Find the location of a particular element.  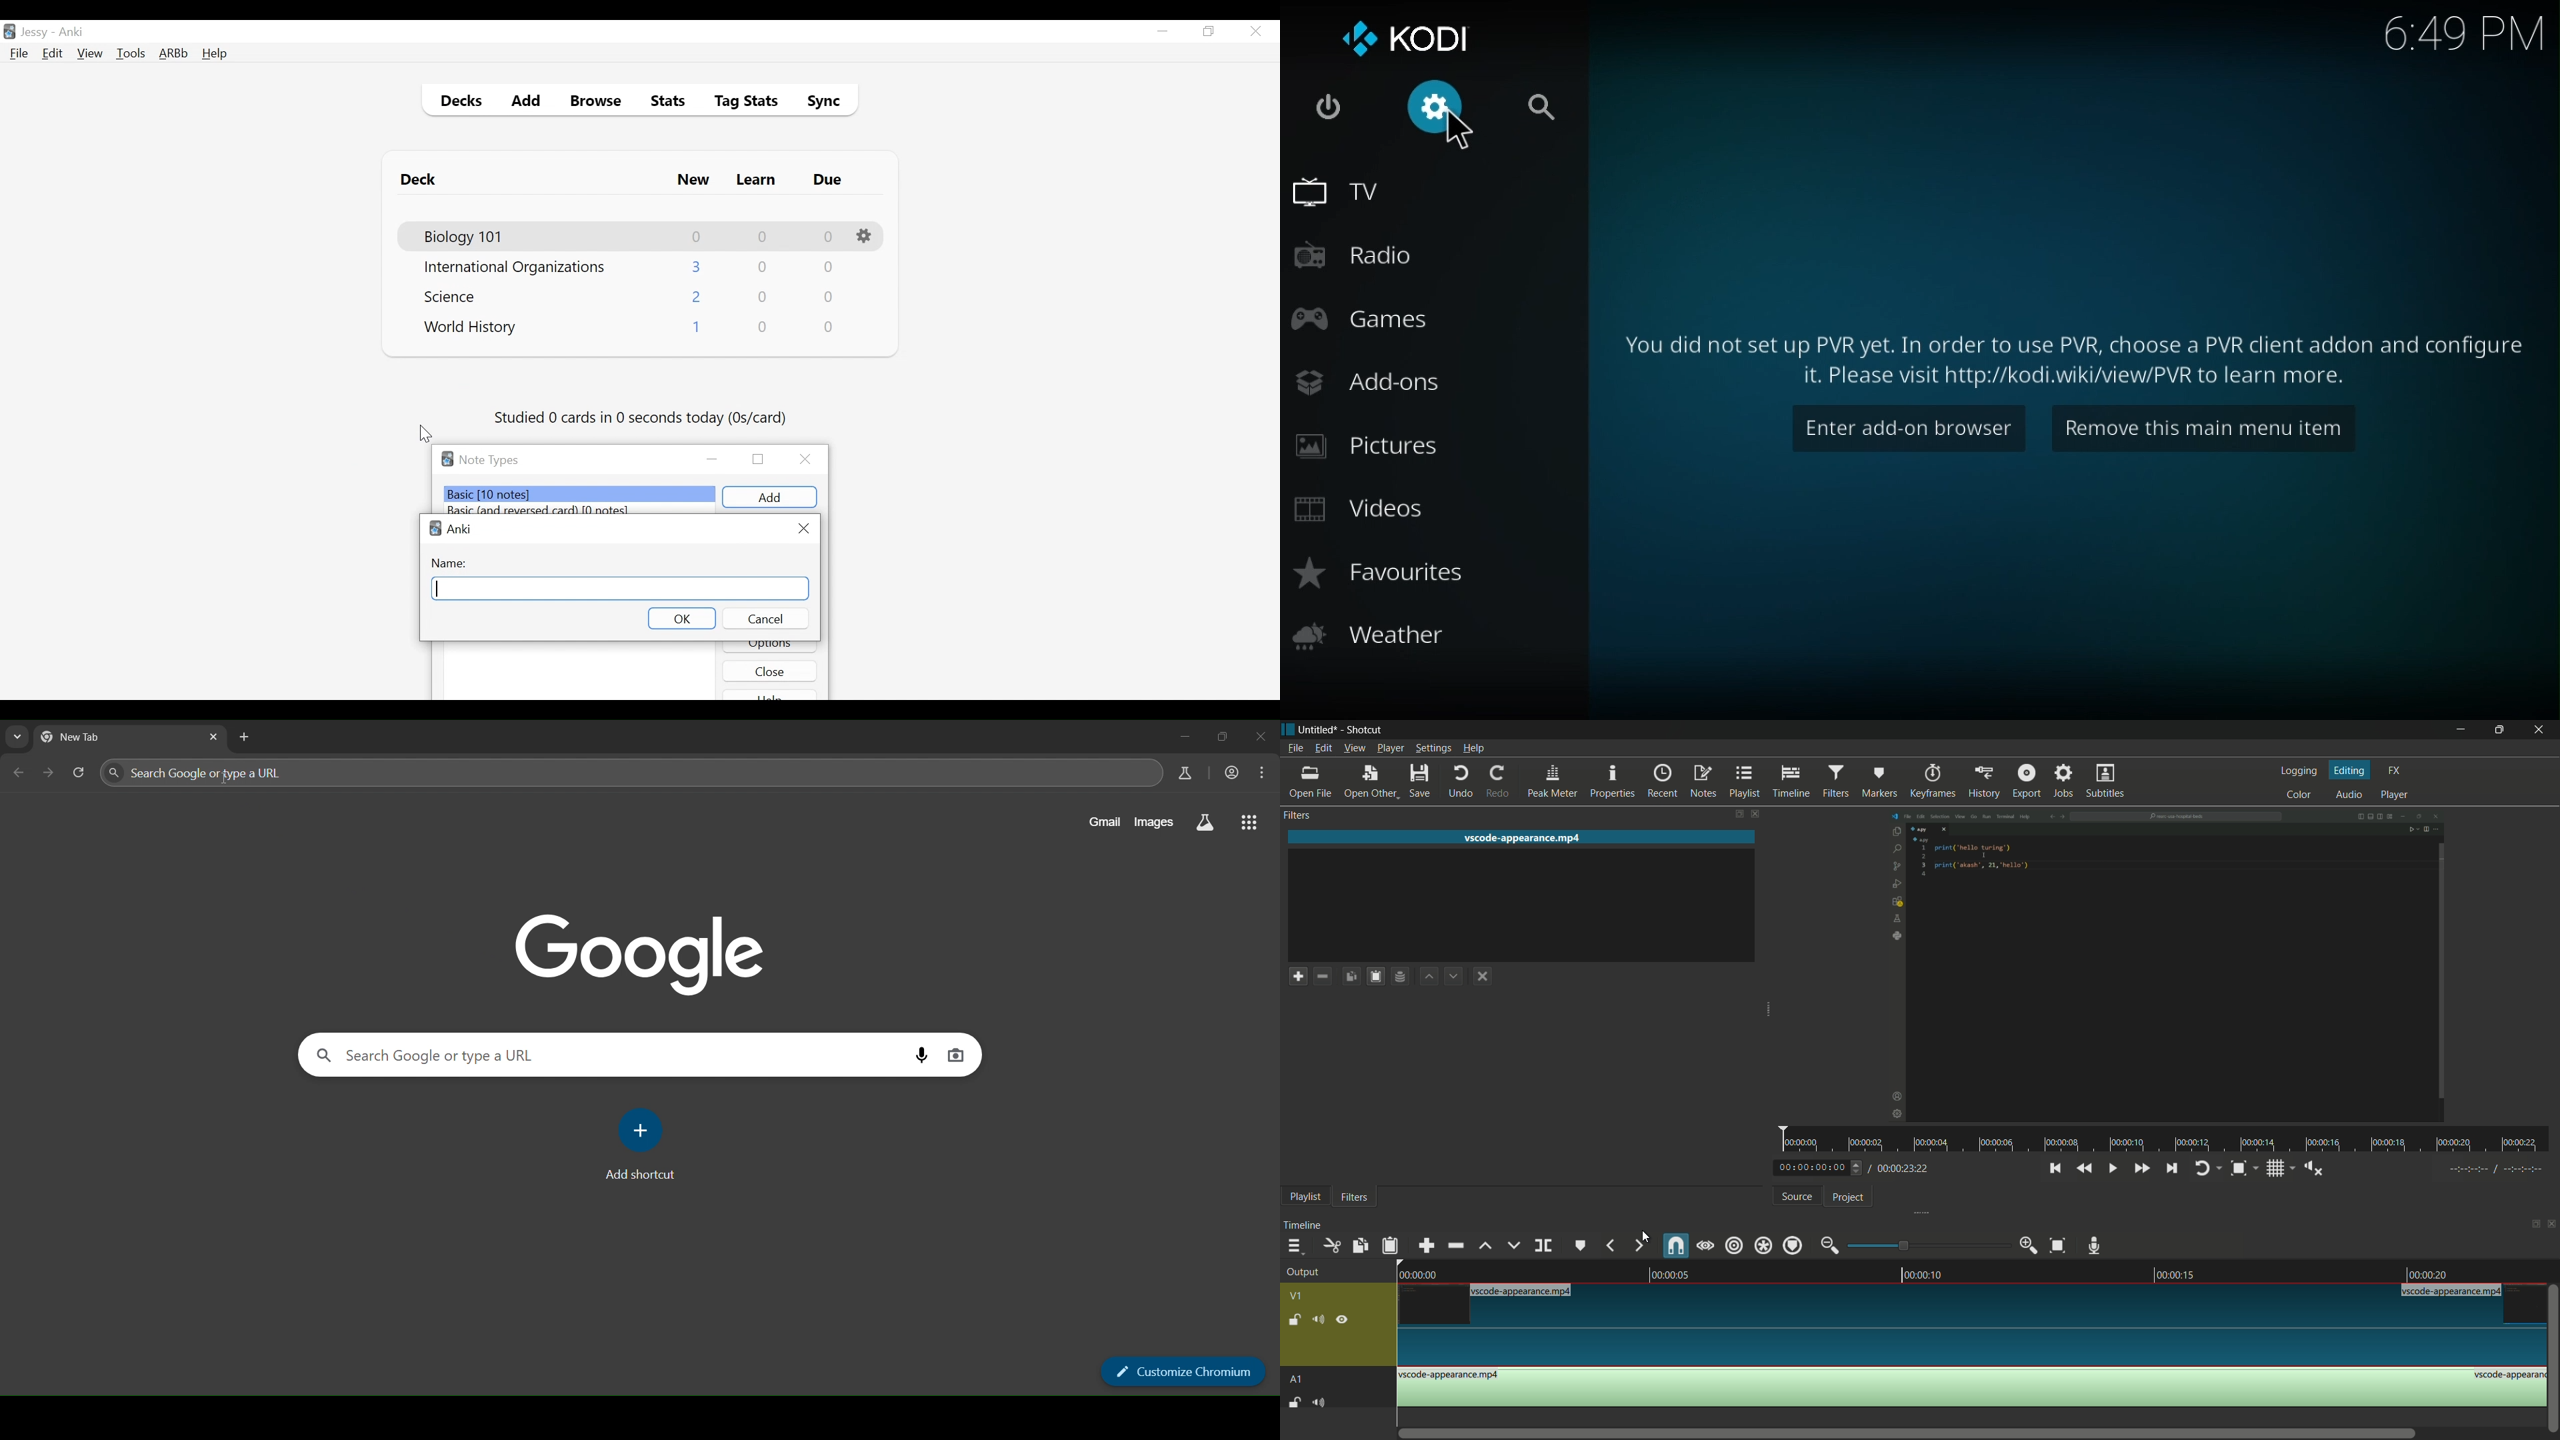

Bl <code-appearance mp4 [8 is located at coordinates (1524, 1291).